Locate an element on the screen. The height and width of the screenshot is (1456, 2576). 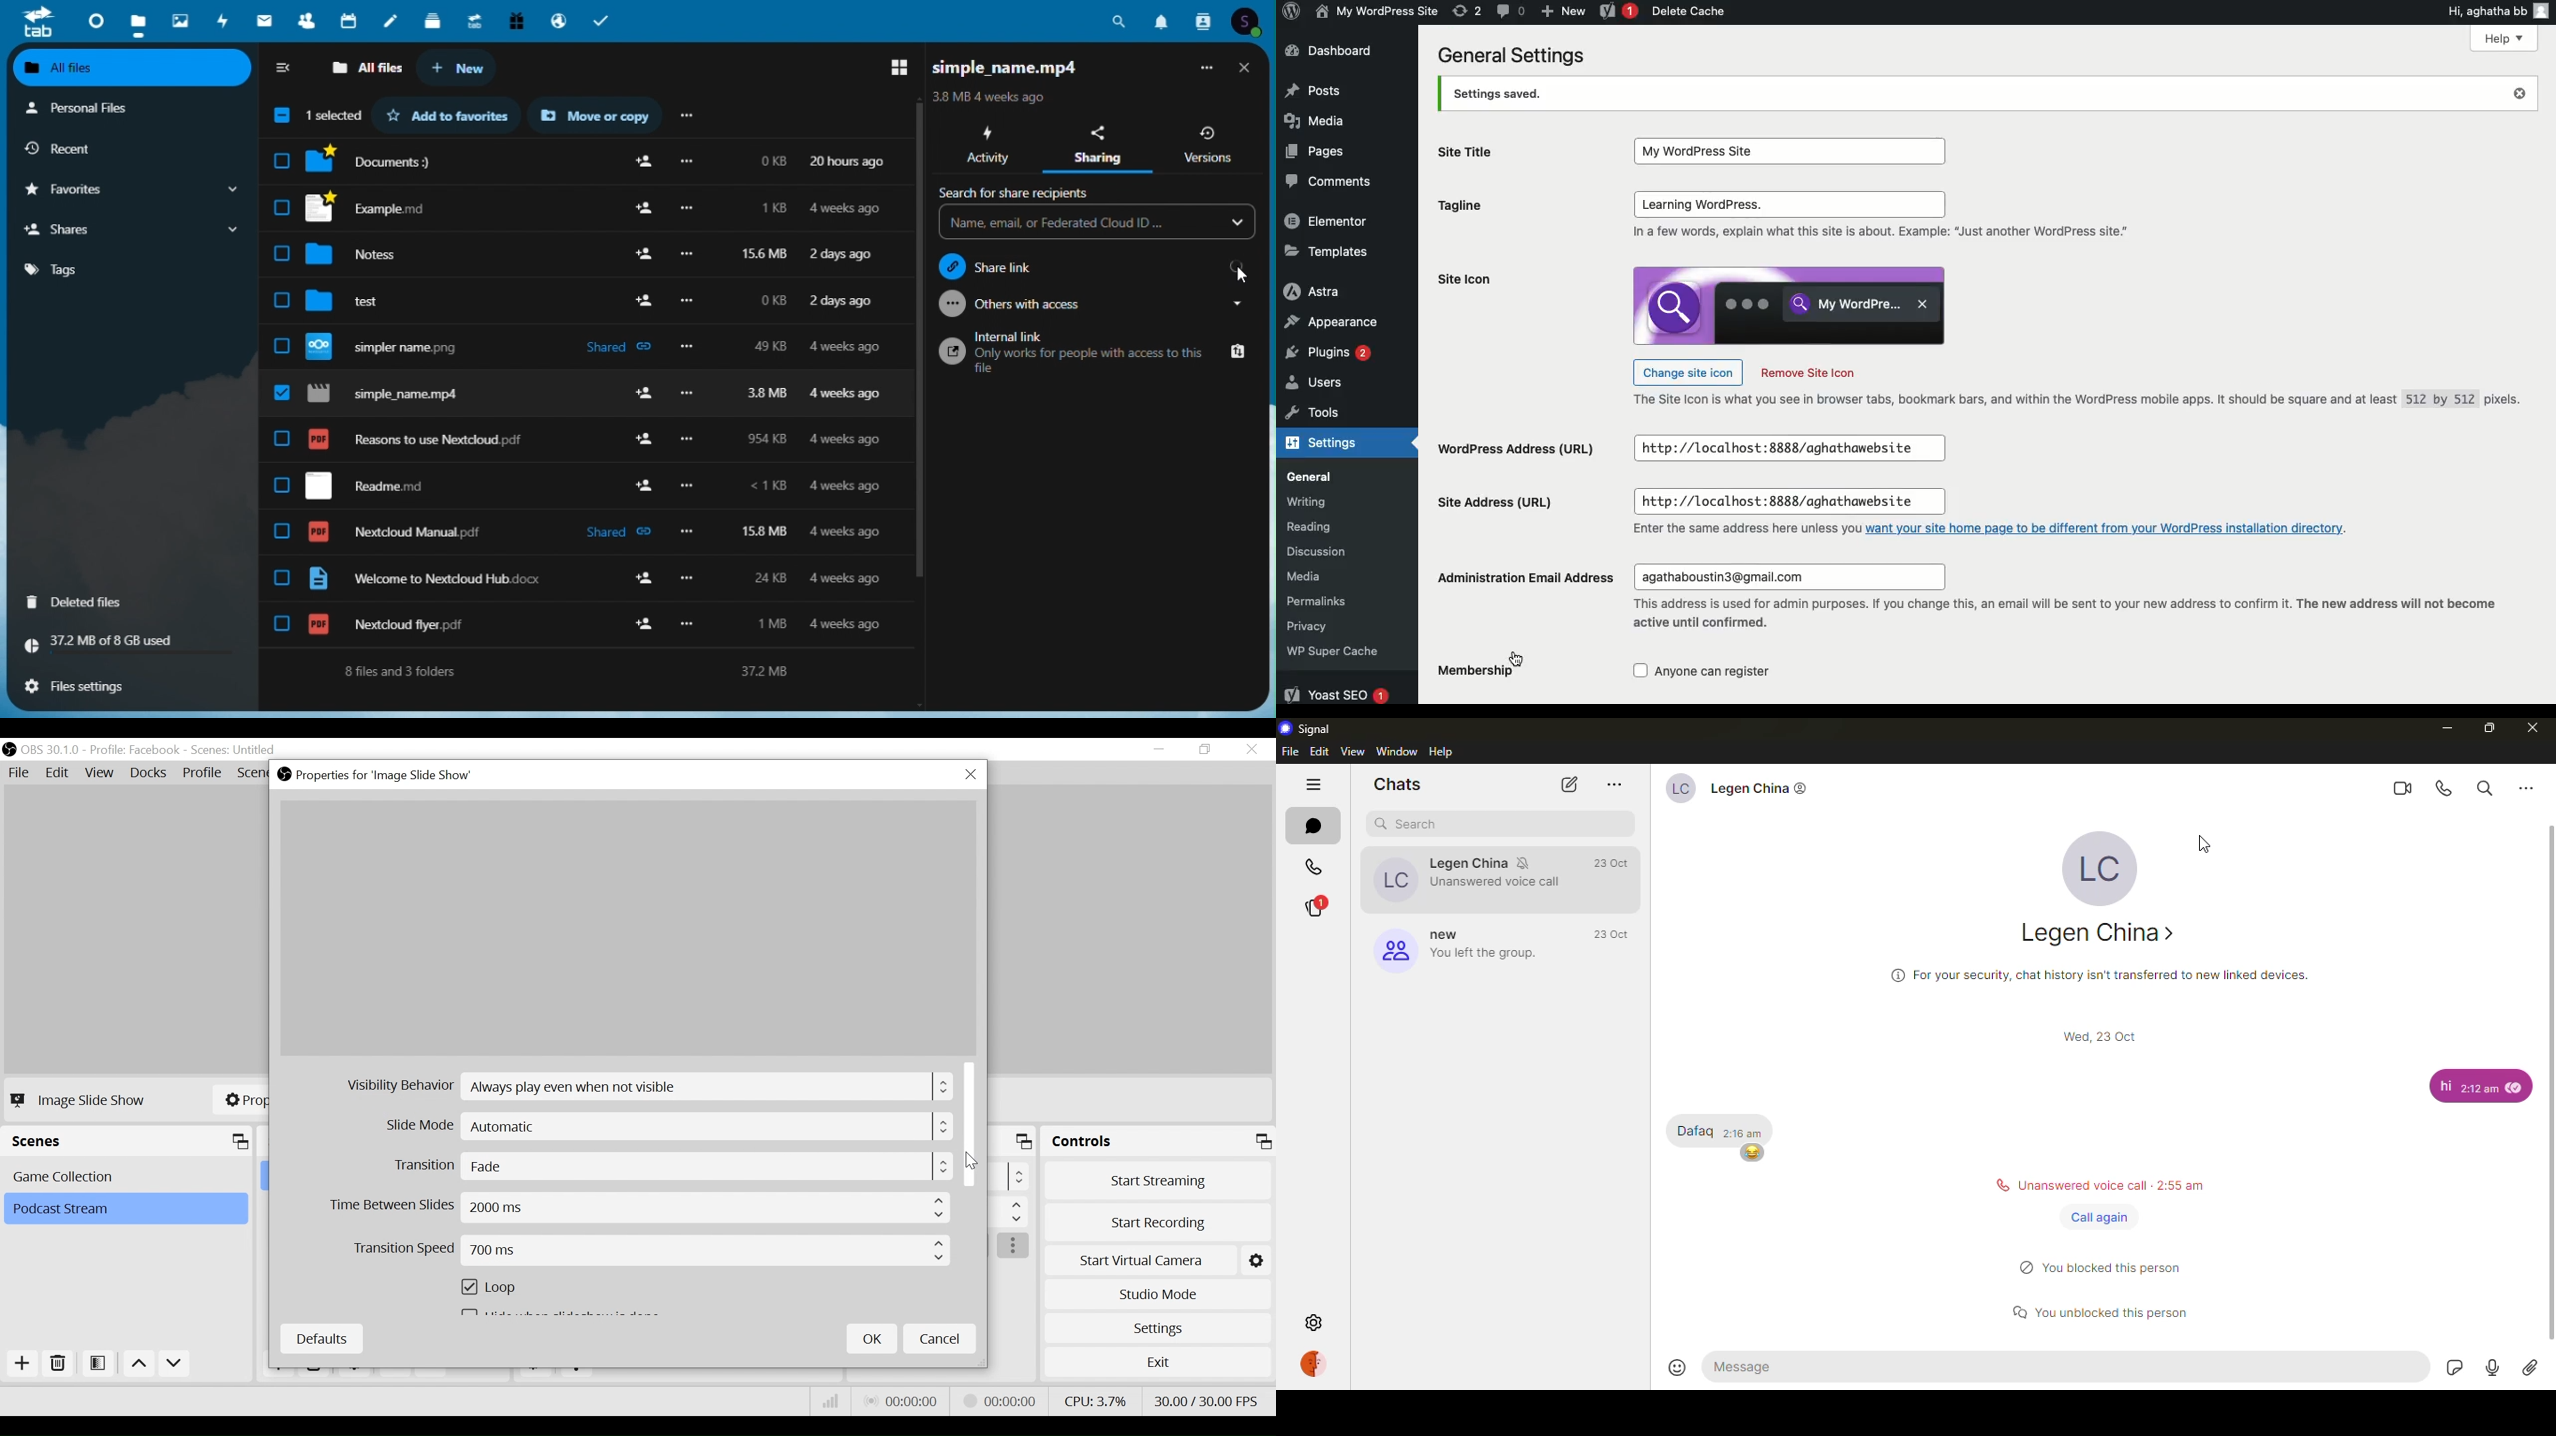
Live Status is located at coordinates (900, 1401).